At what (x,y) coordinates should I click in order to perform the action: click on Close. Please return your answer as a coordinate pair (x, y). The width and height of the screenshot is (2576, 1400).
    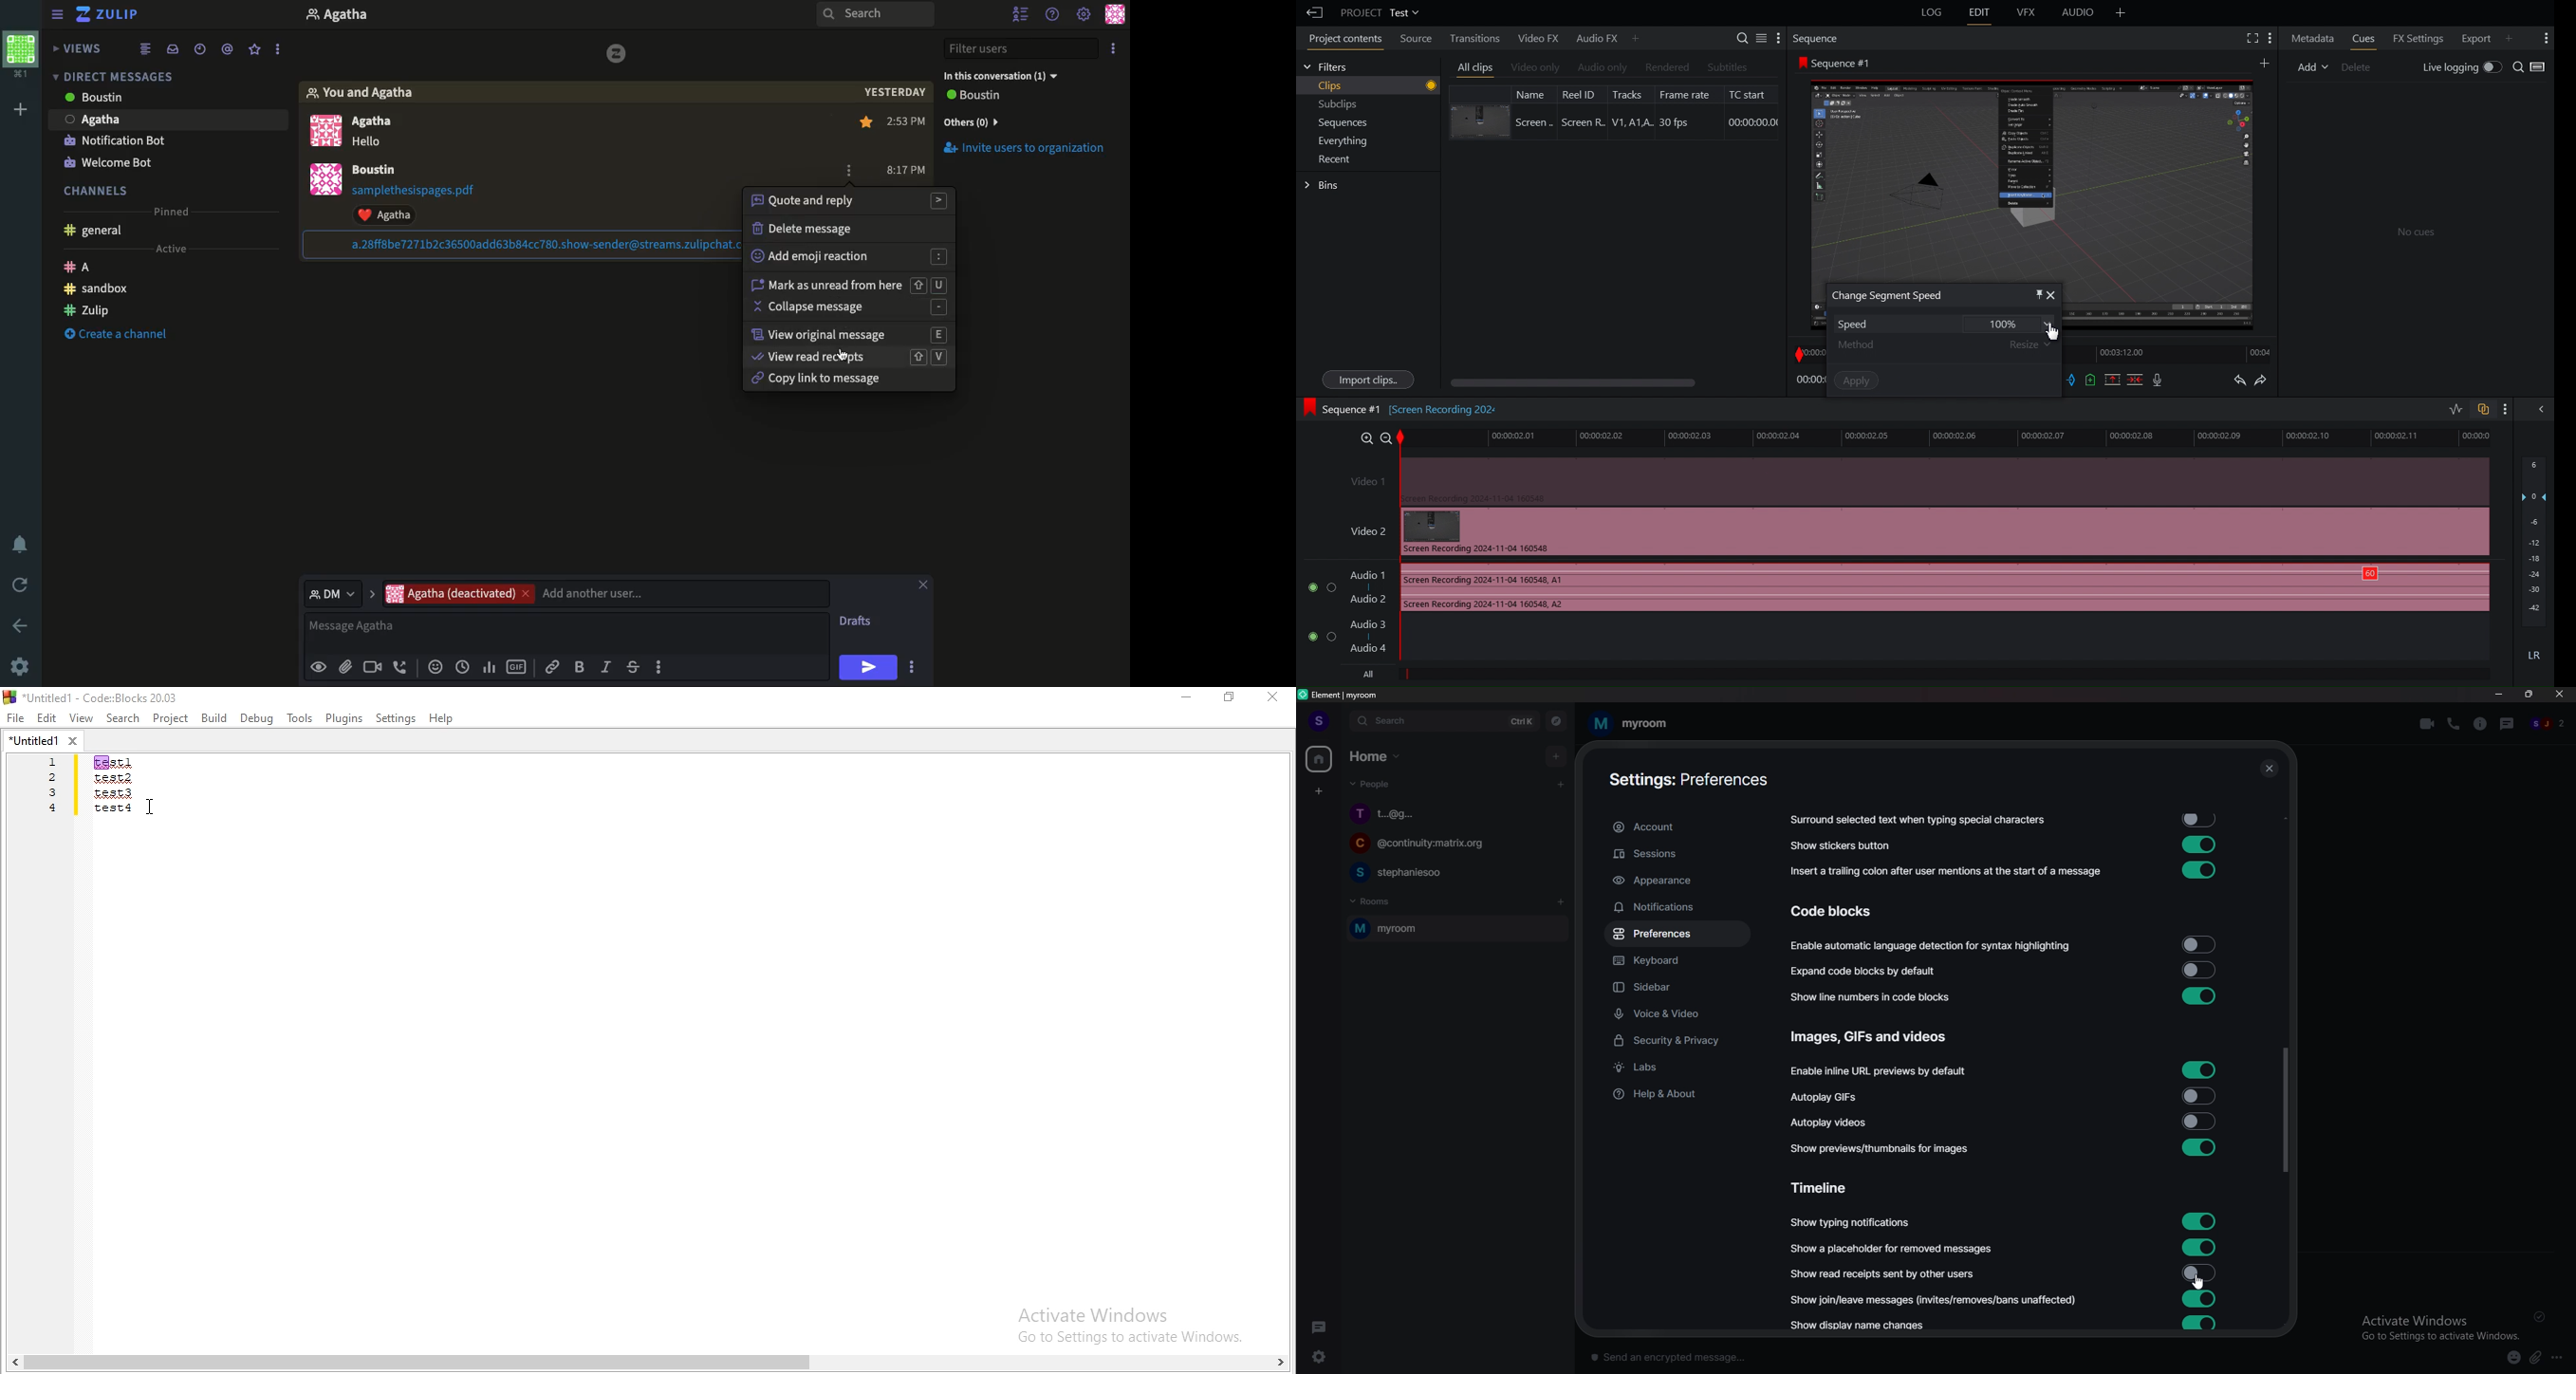
    Looking at the image, I should click on (923, 586).